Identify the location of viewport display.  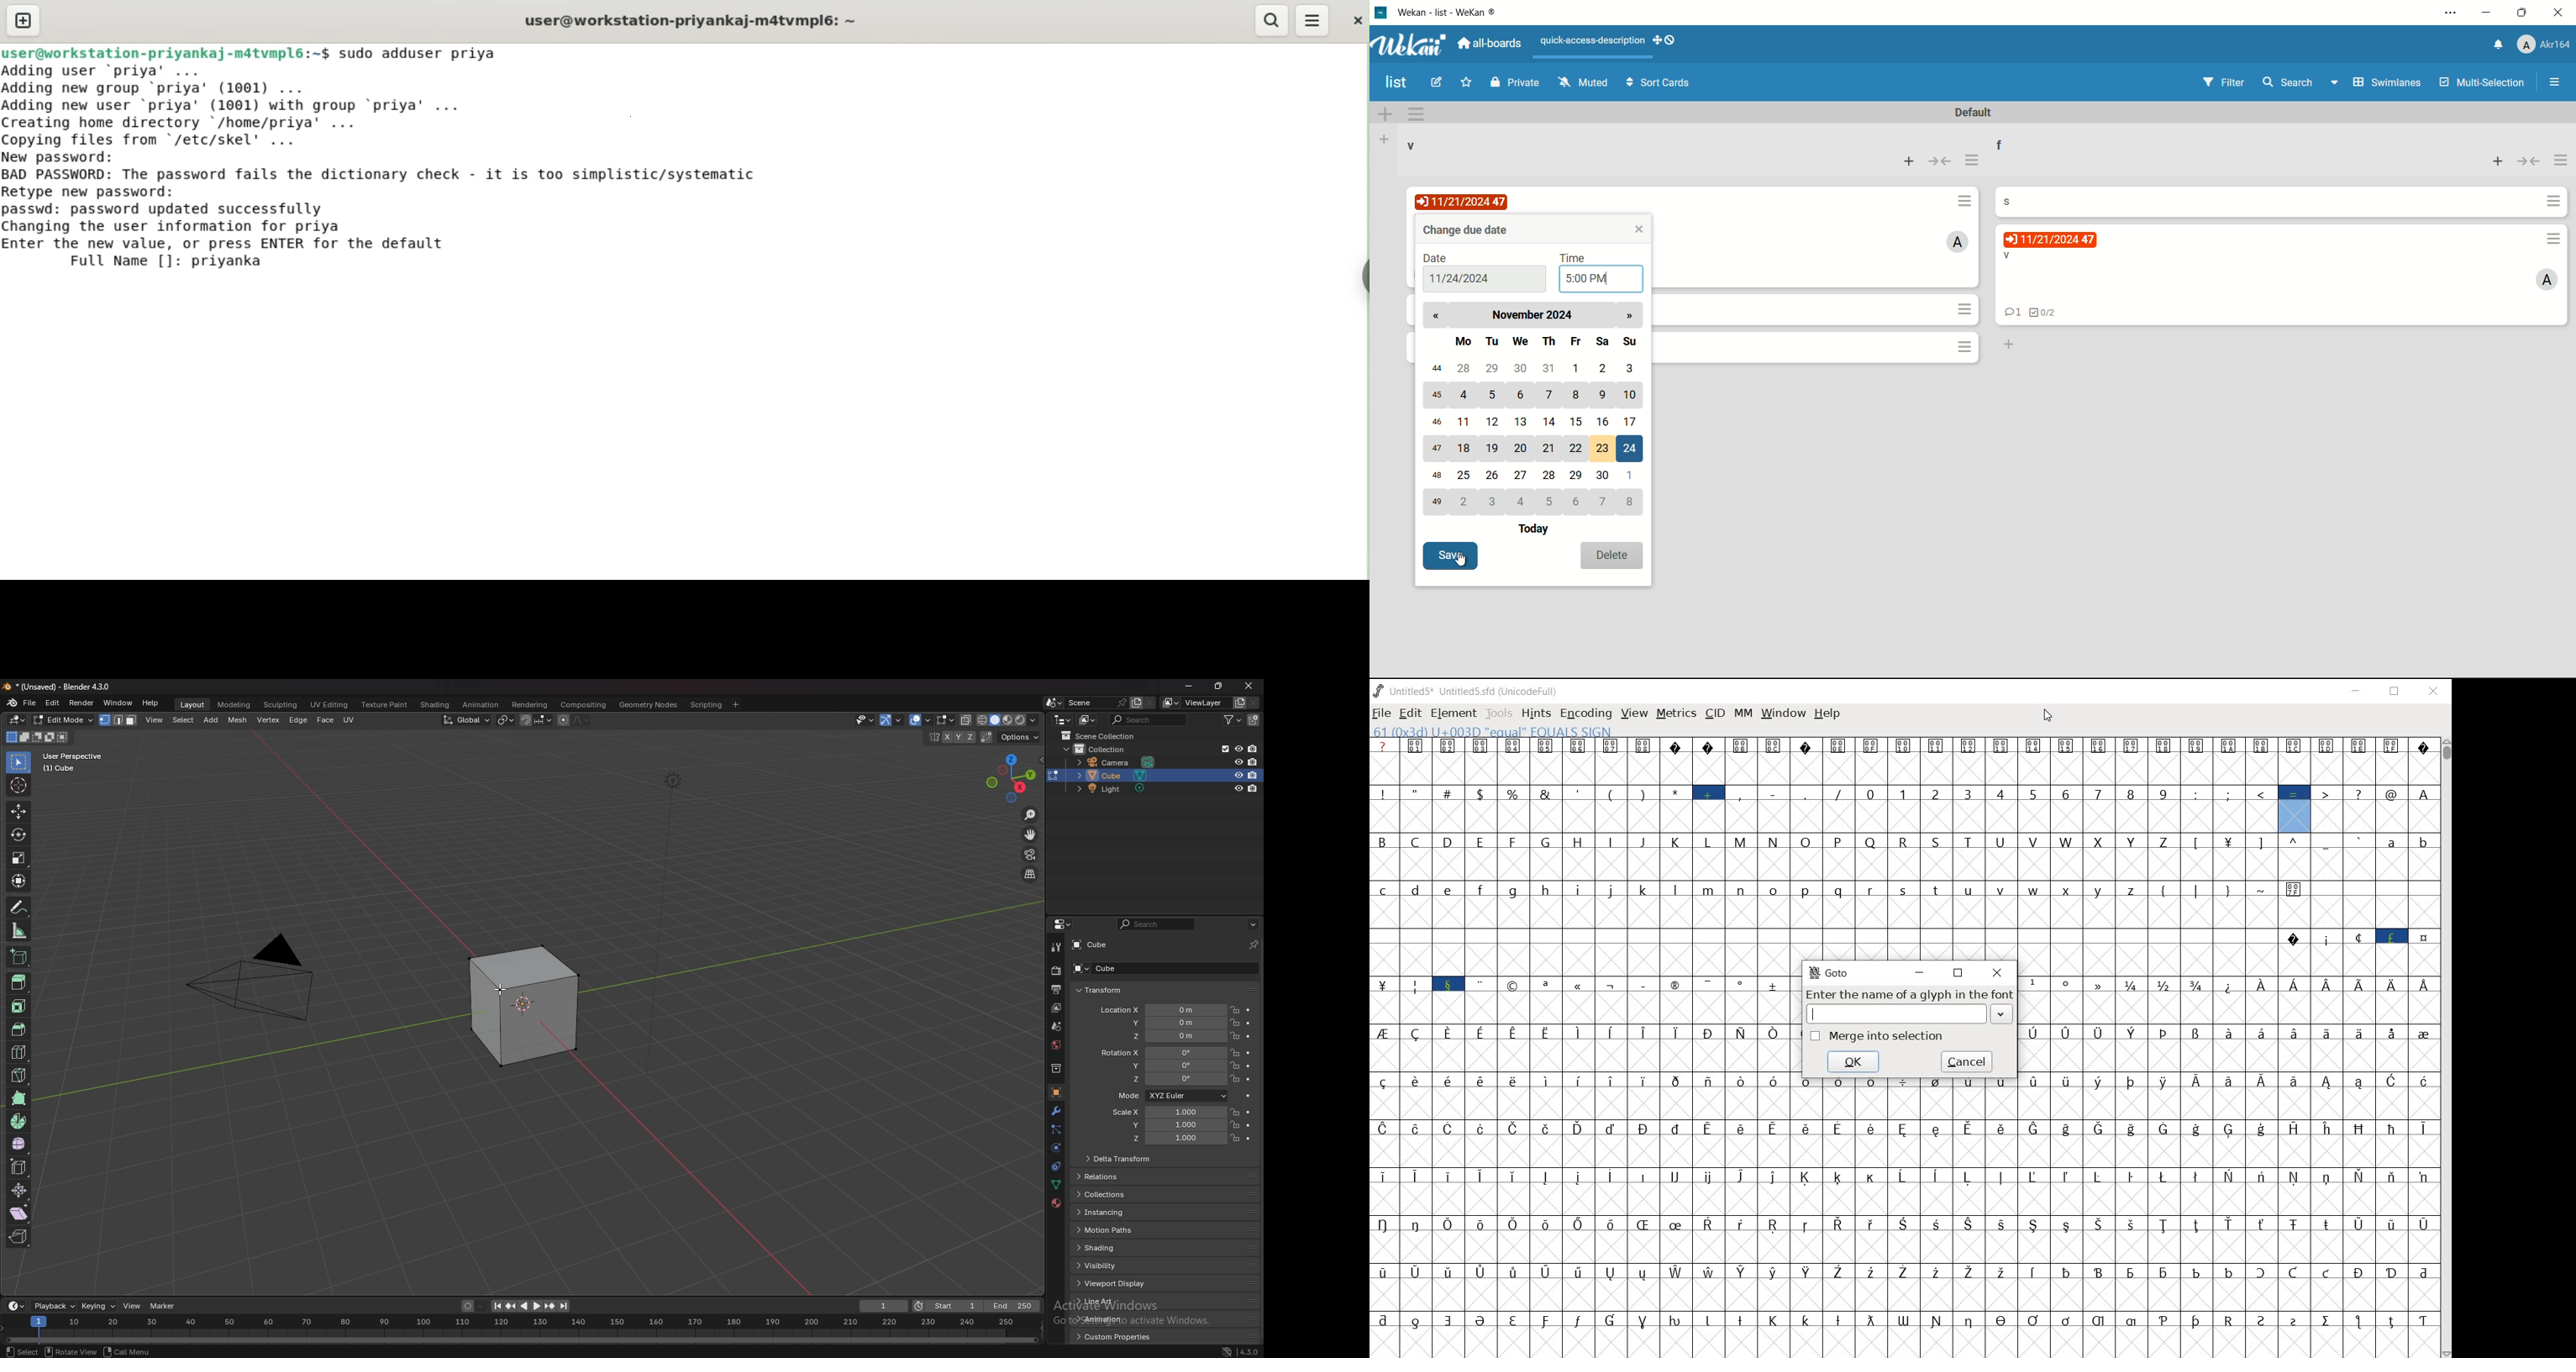
(1127, 1284).